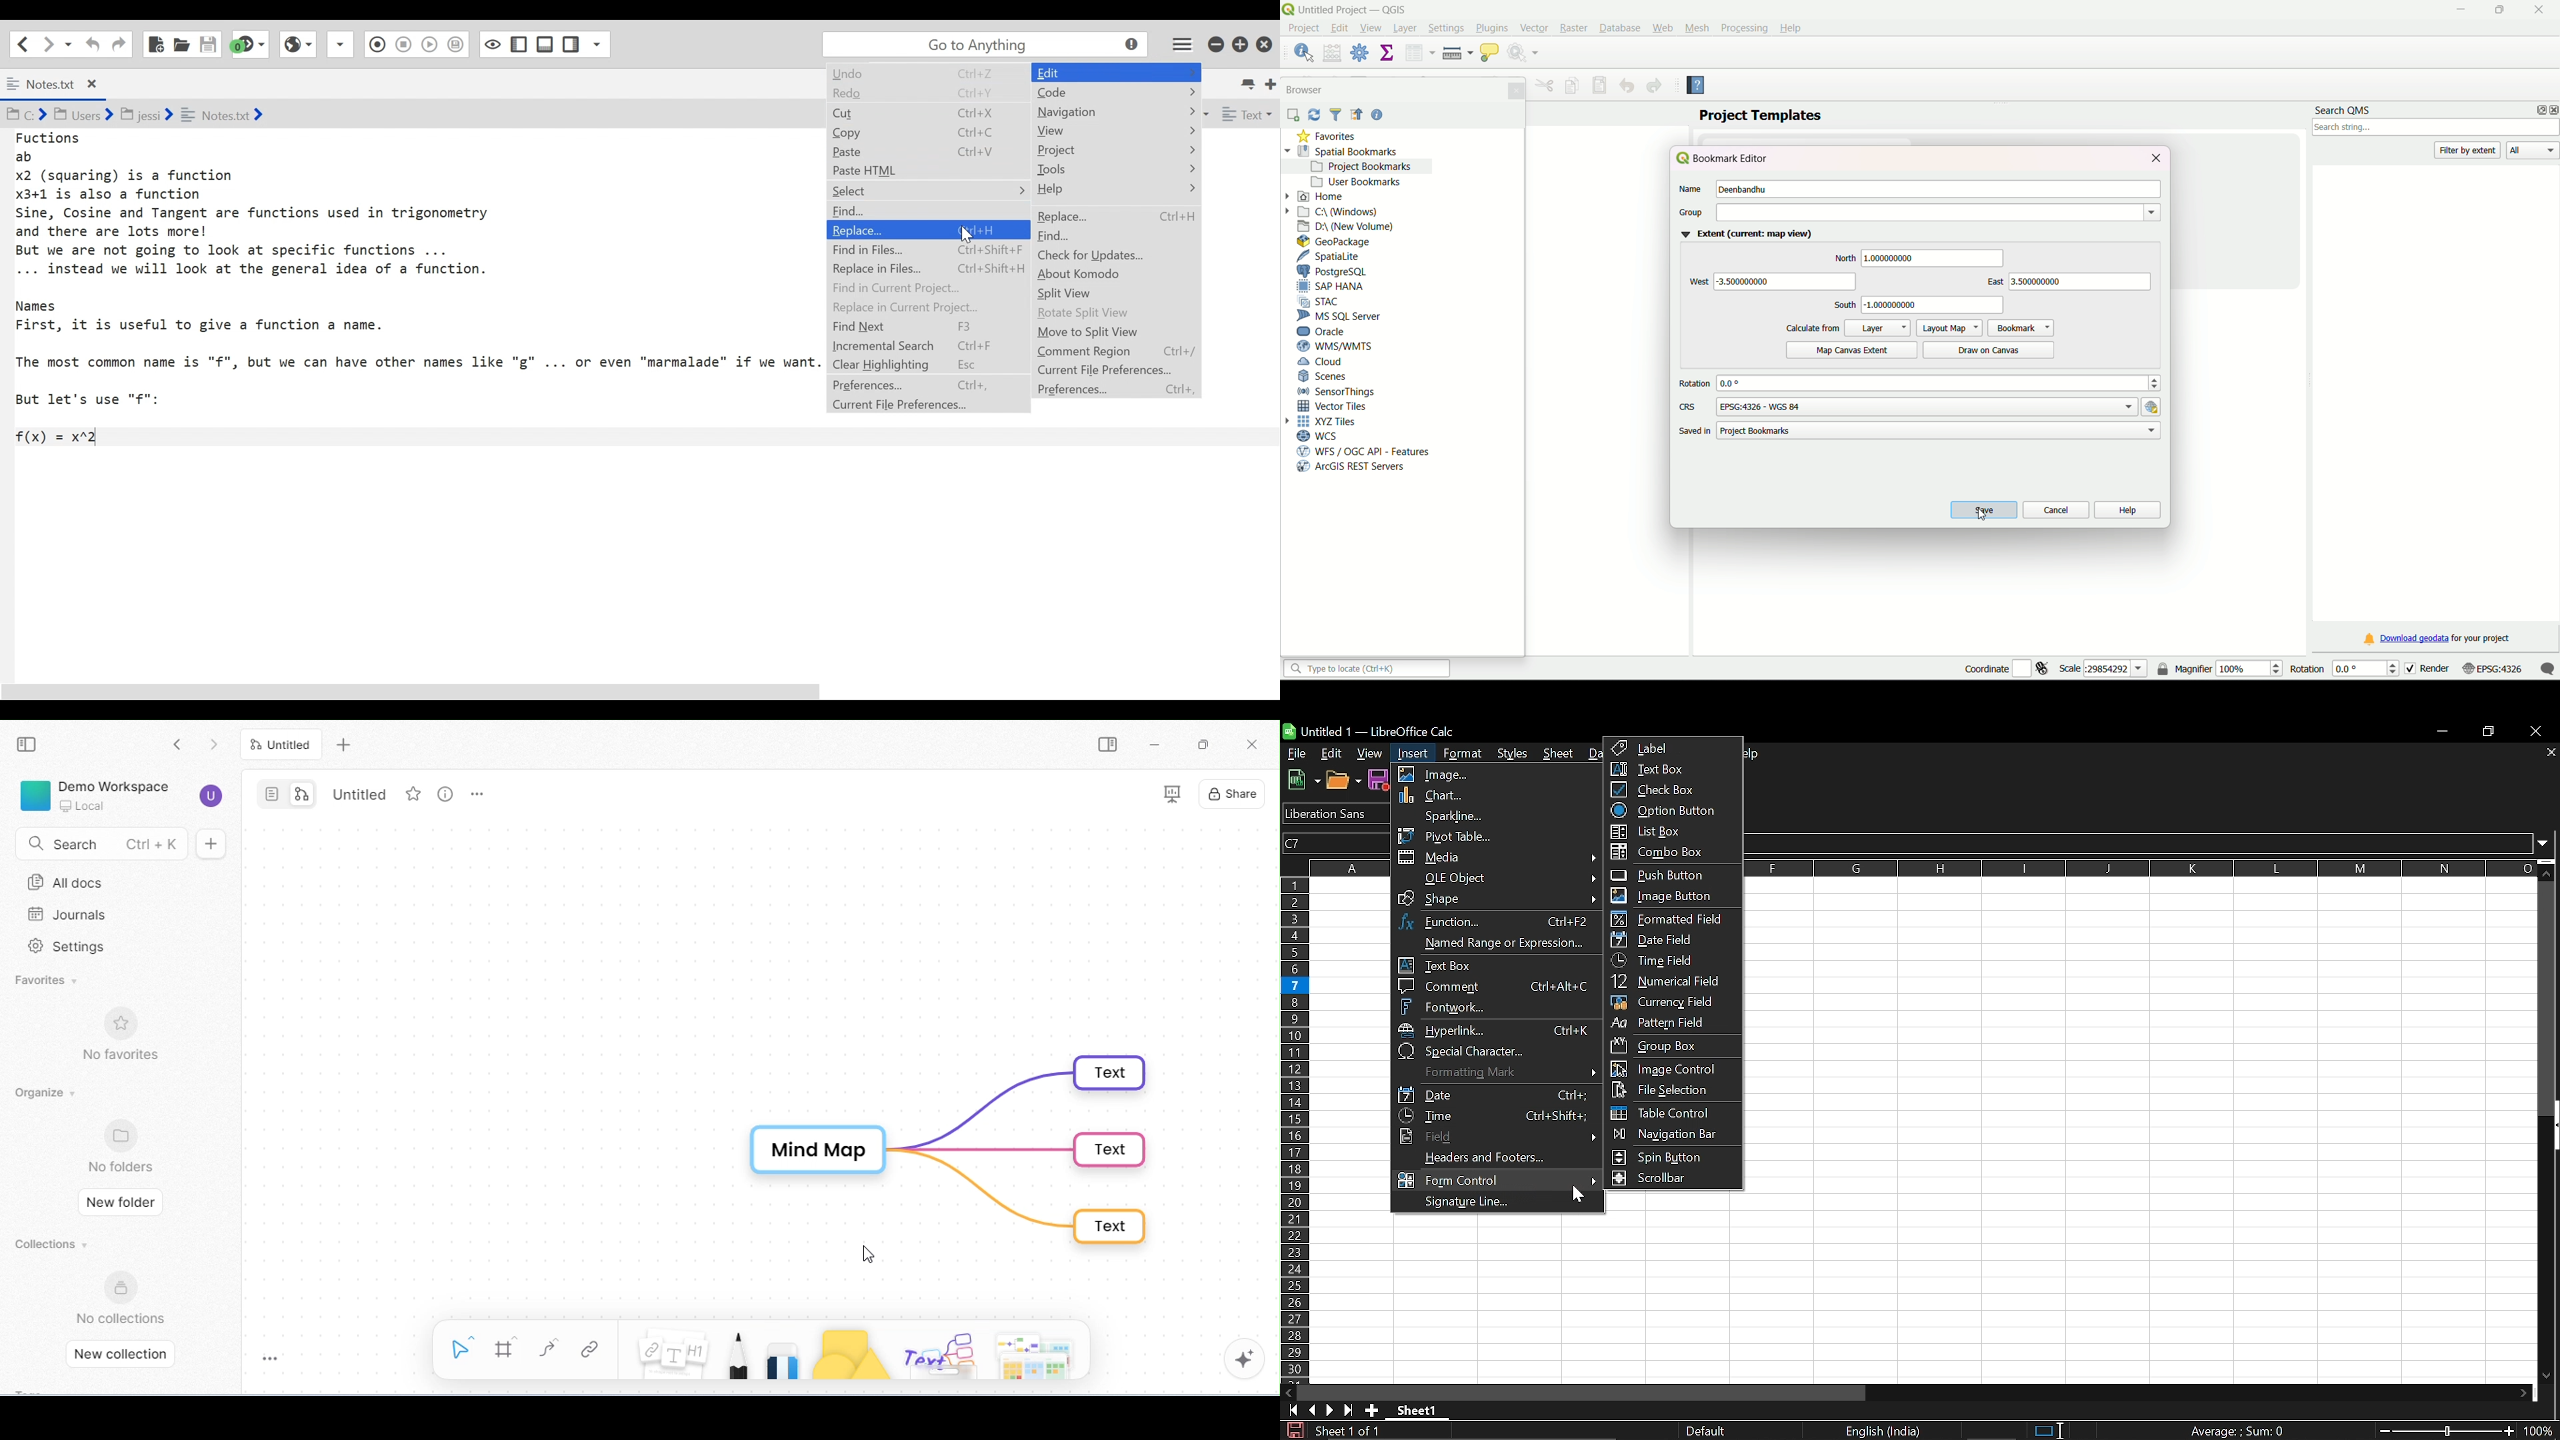  Describe the element at coordinates (1694, 189) in the screenshot. I see `Name` at that location.